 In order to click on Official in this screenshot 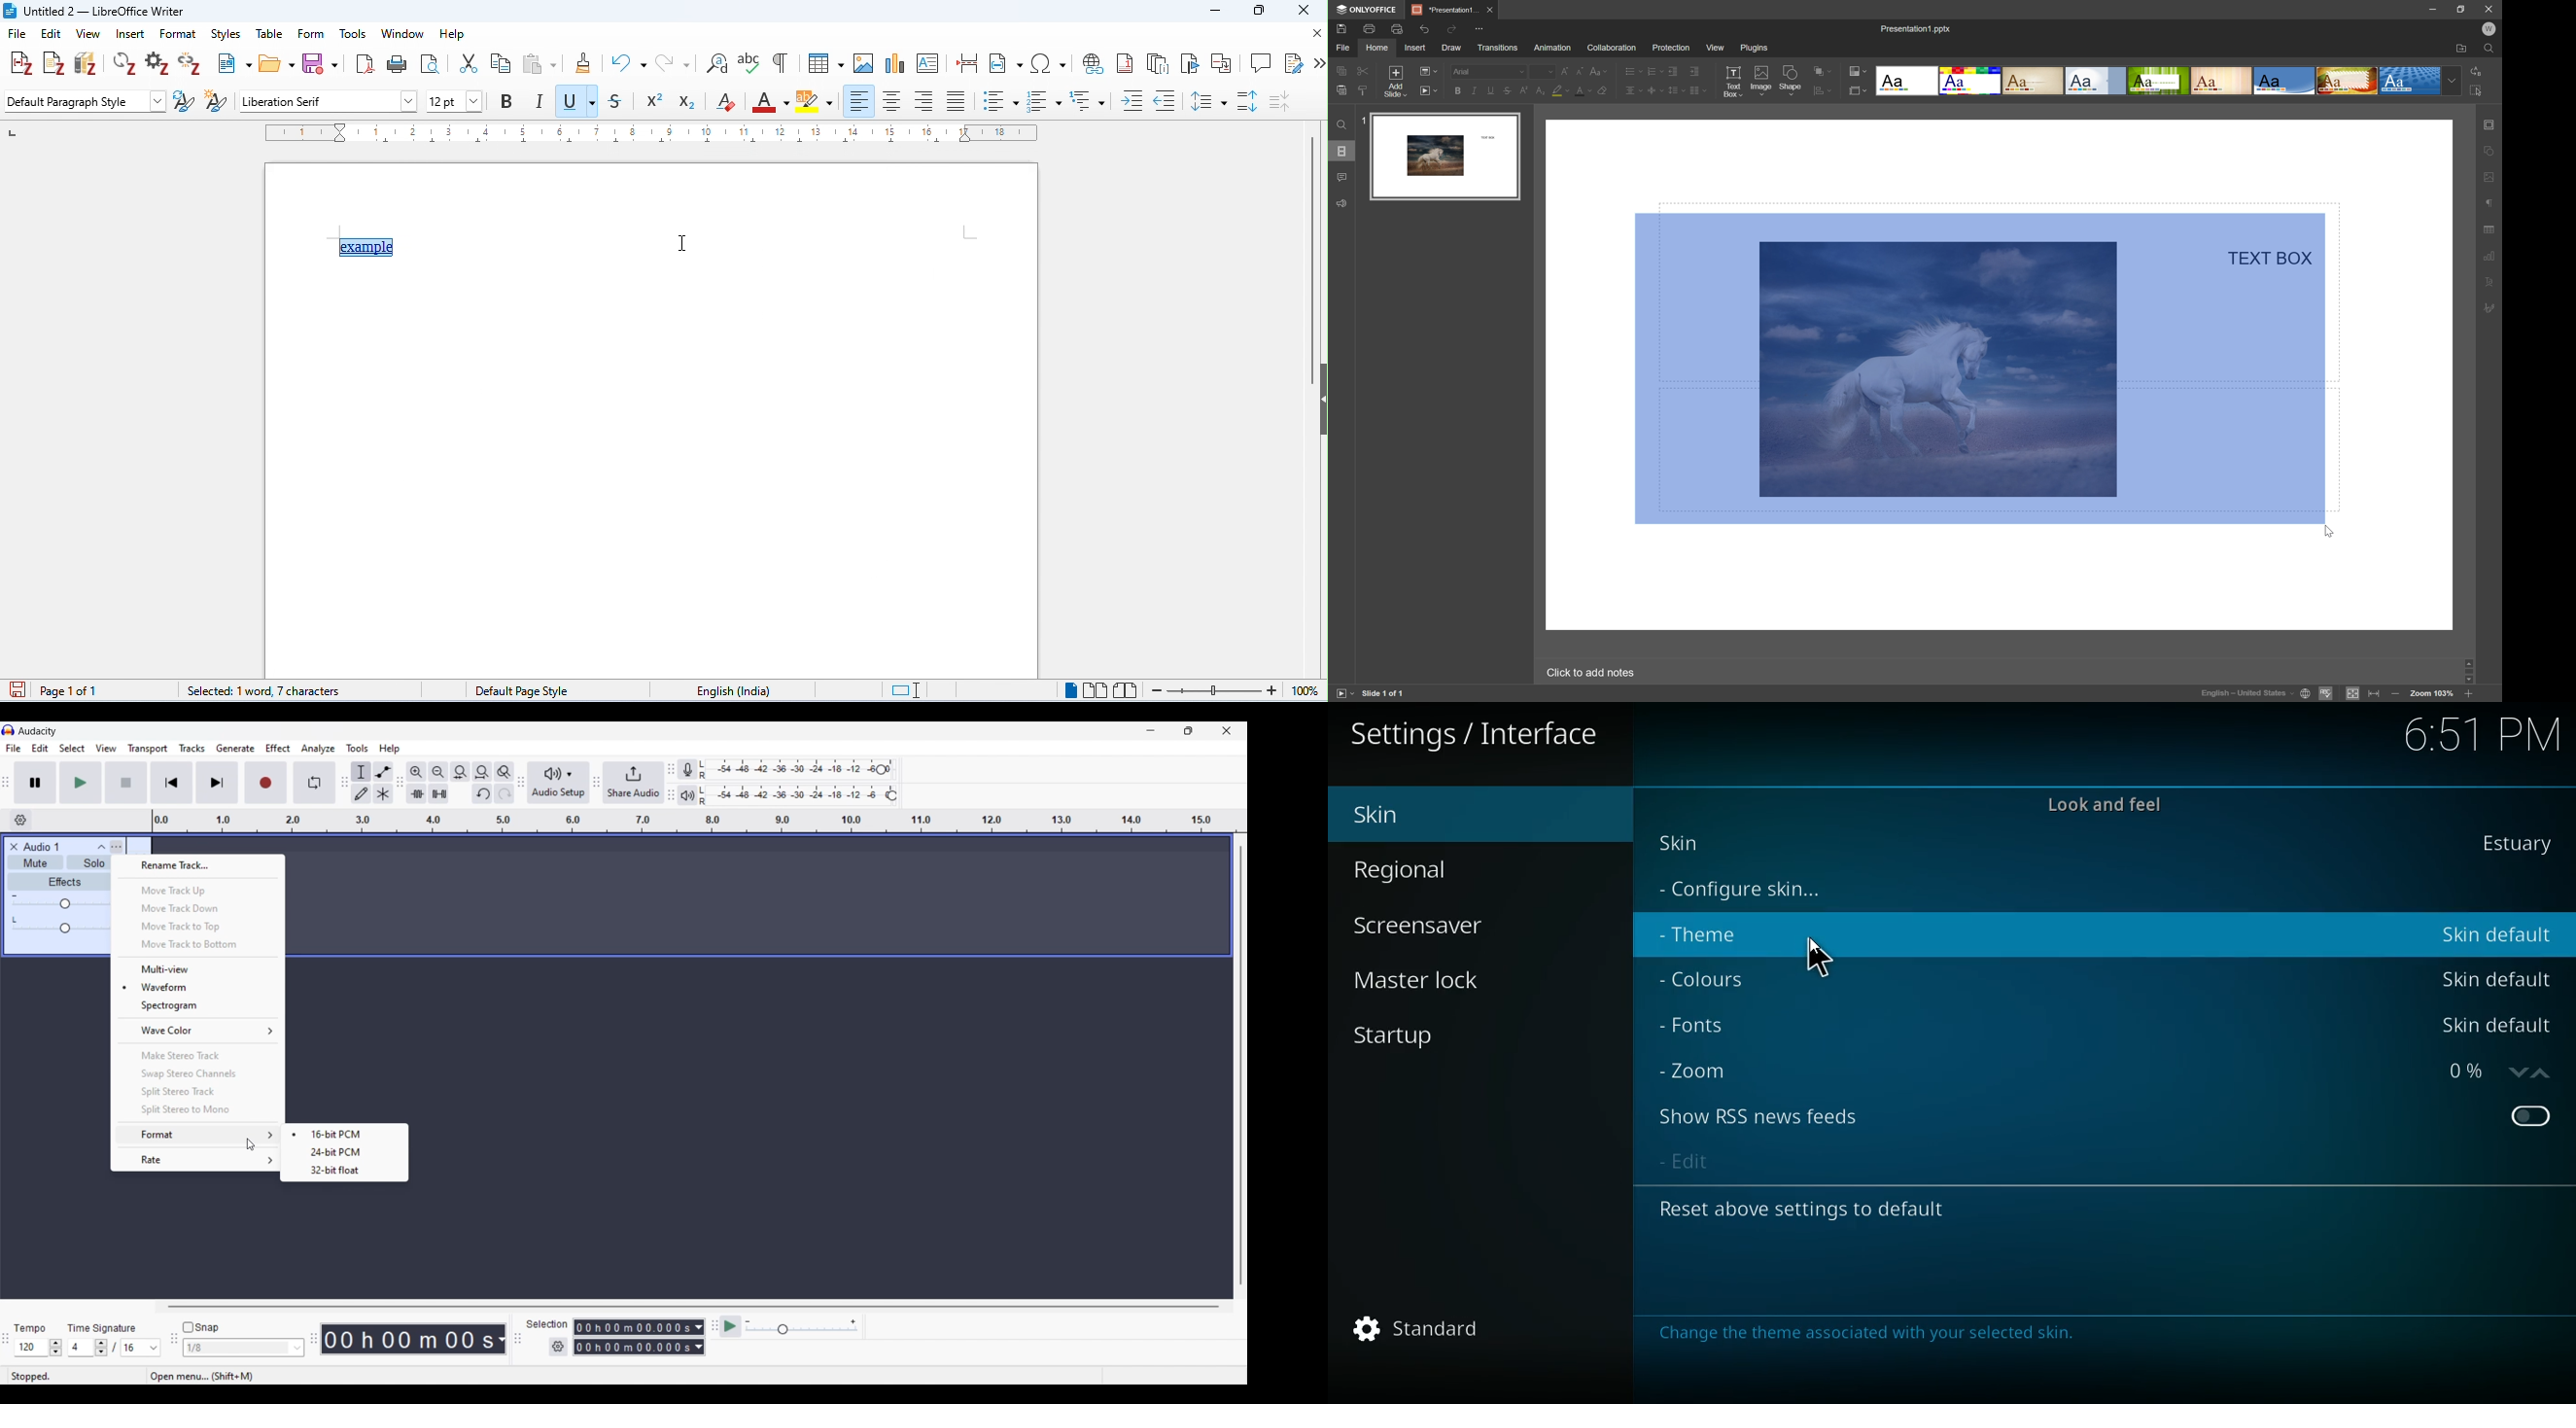, I will do `click(2096, 82)`.